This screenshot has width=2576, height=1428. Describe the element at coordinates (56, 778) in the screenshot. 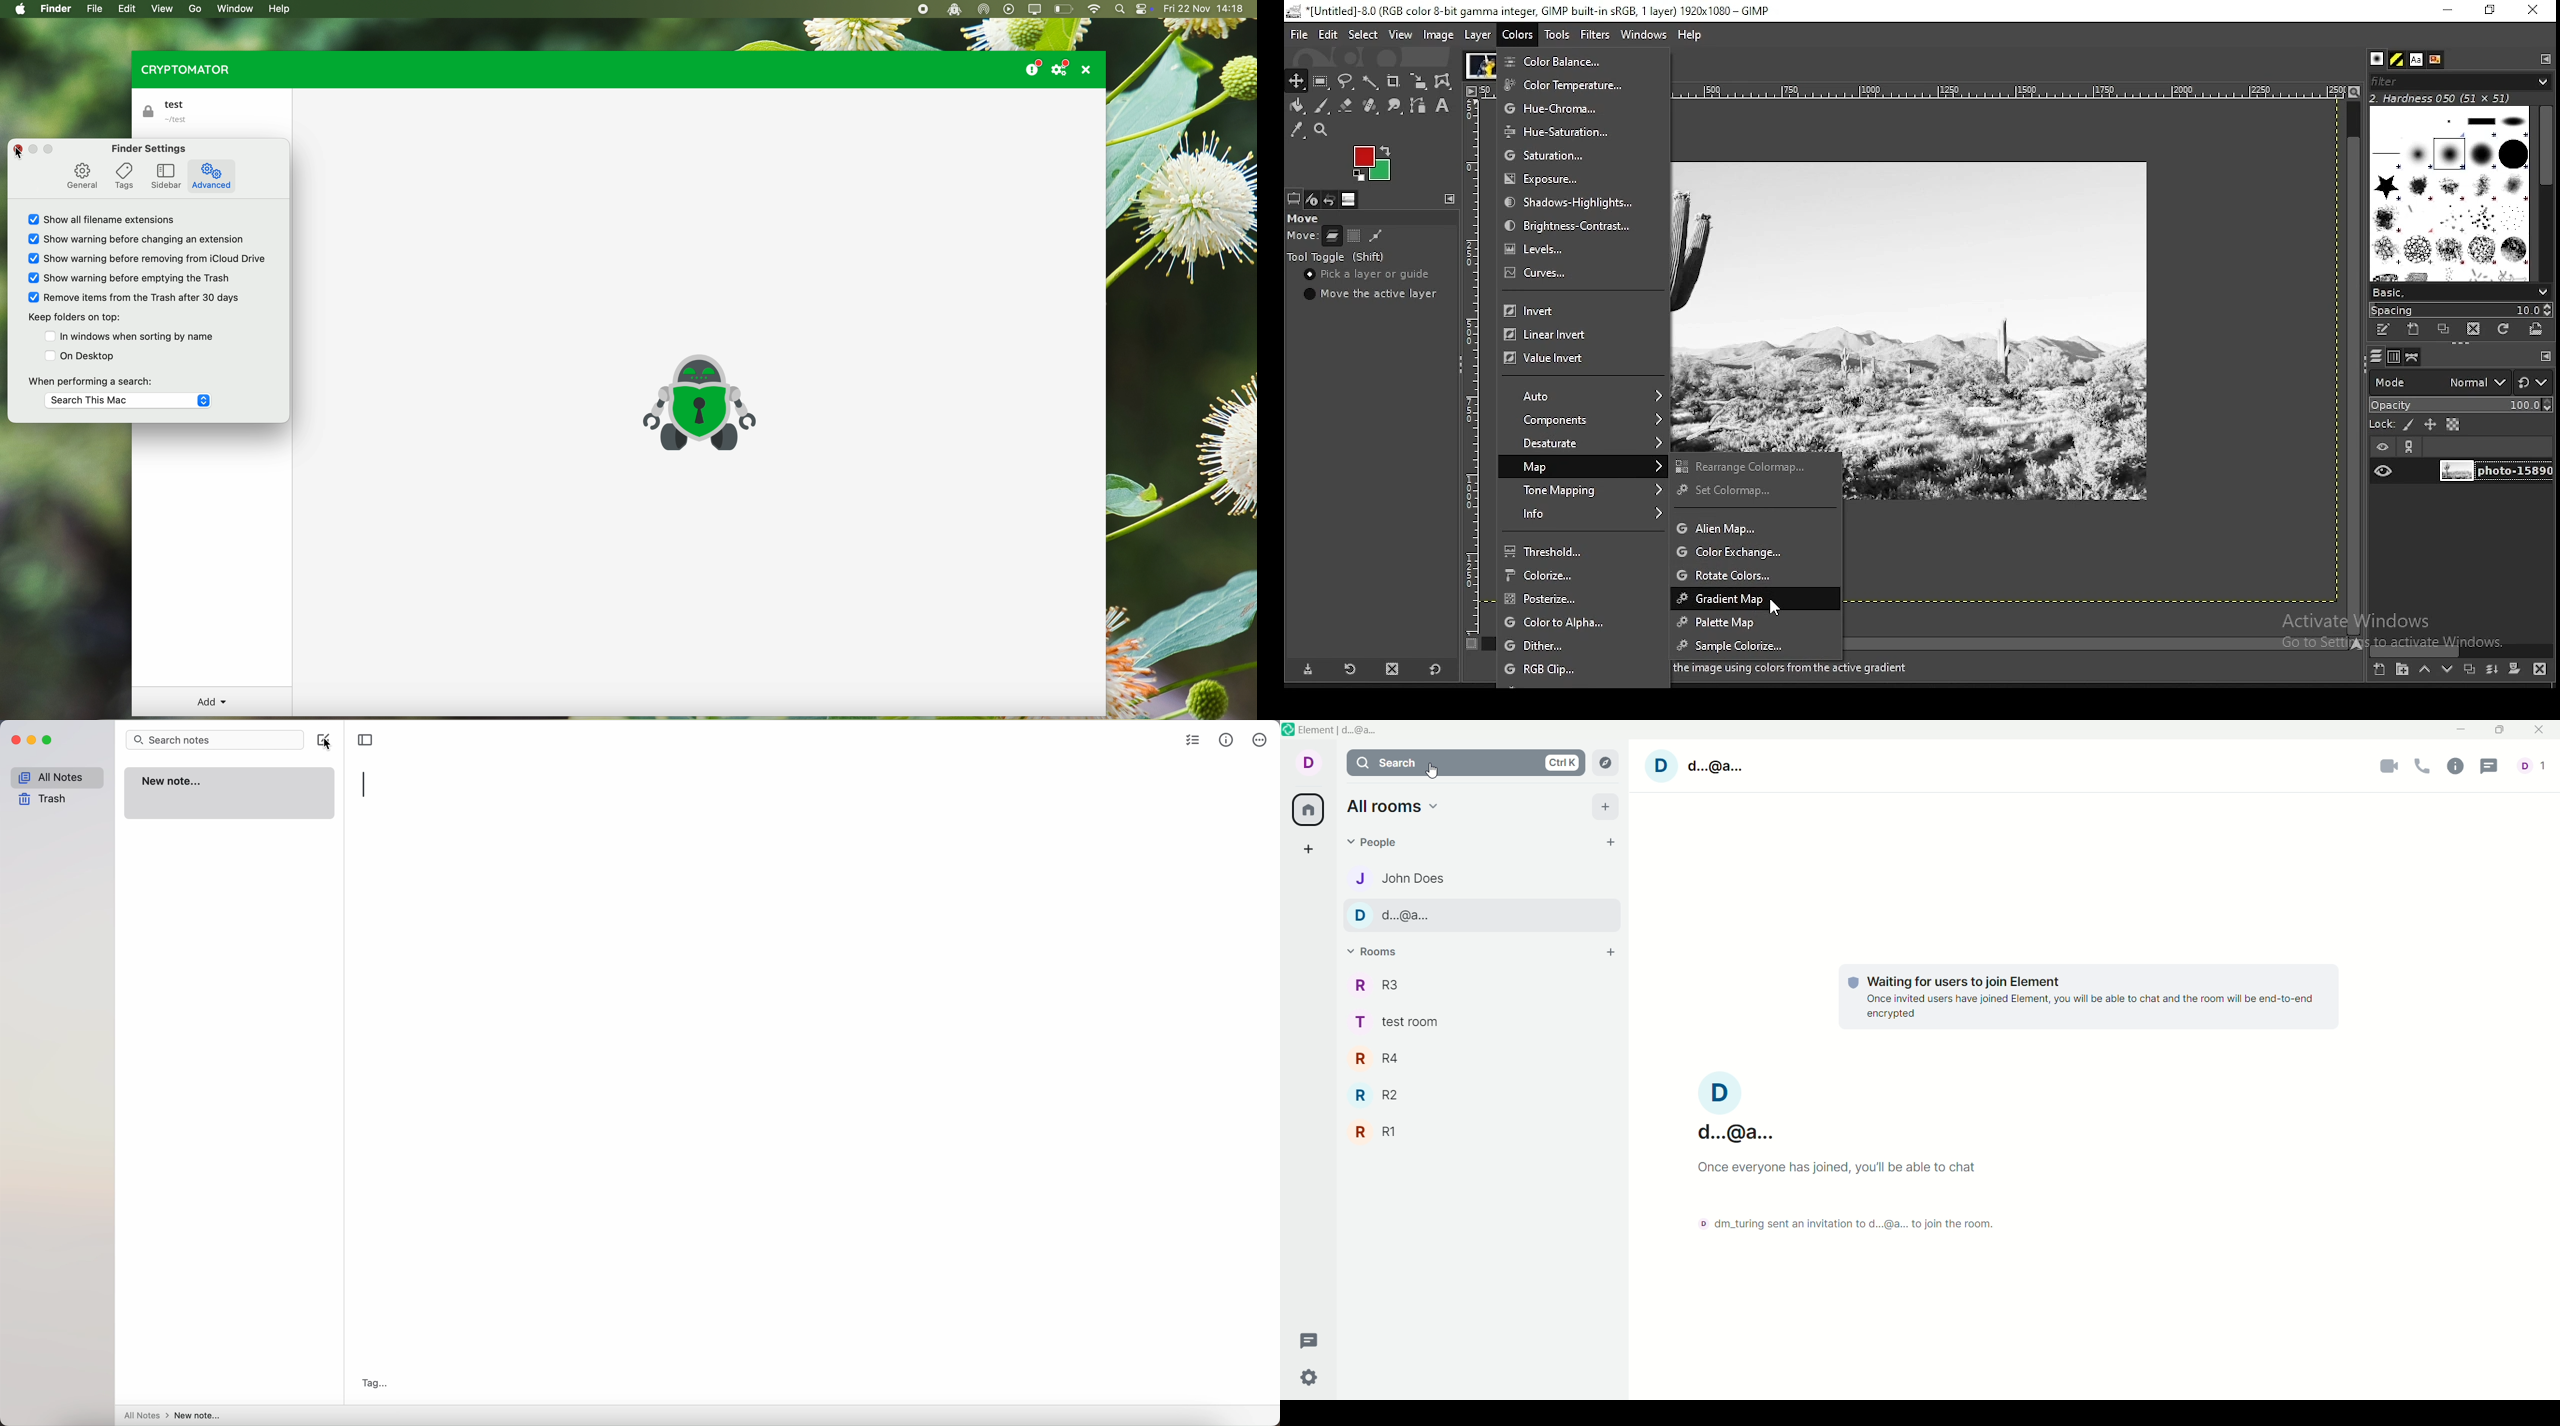

I see `all notes` at that location.